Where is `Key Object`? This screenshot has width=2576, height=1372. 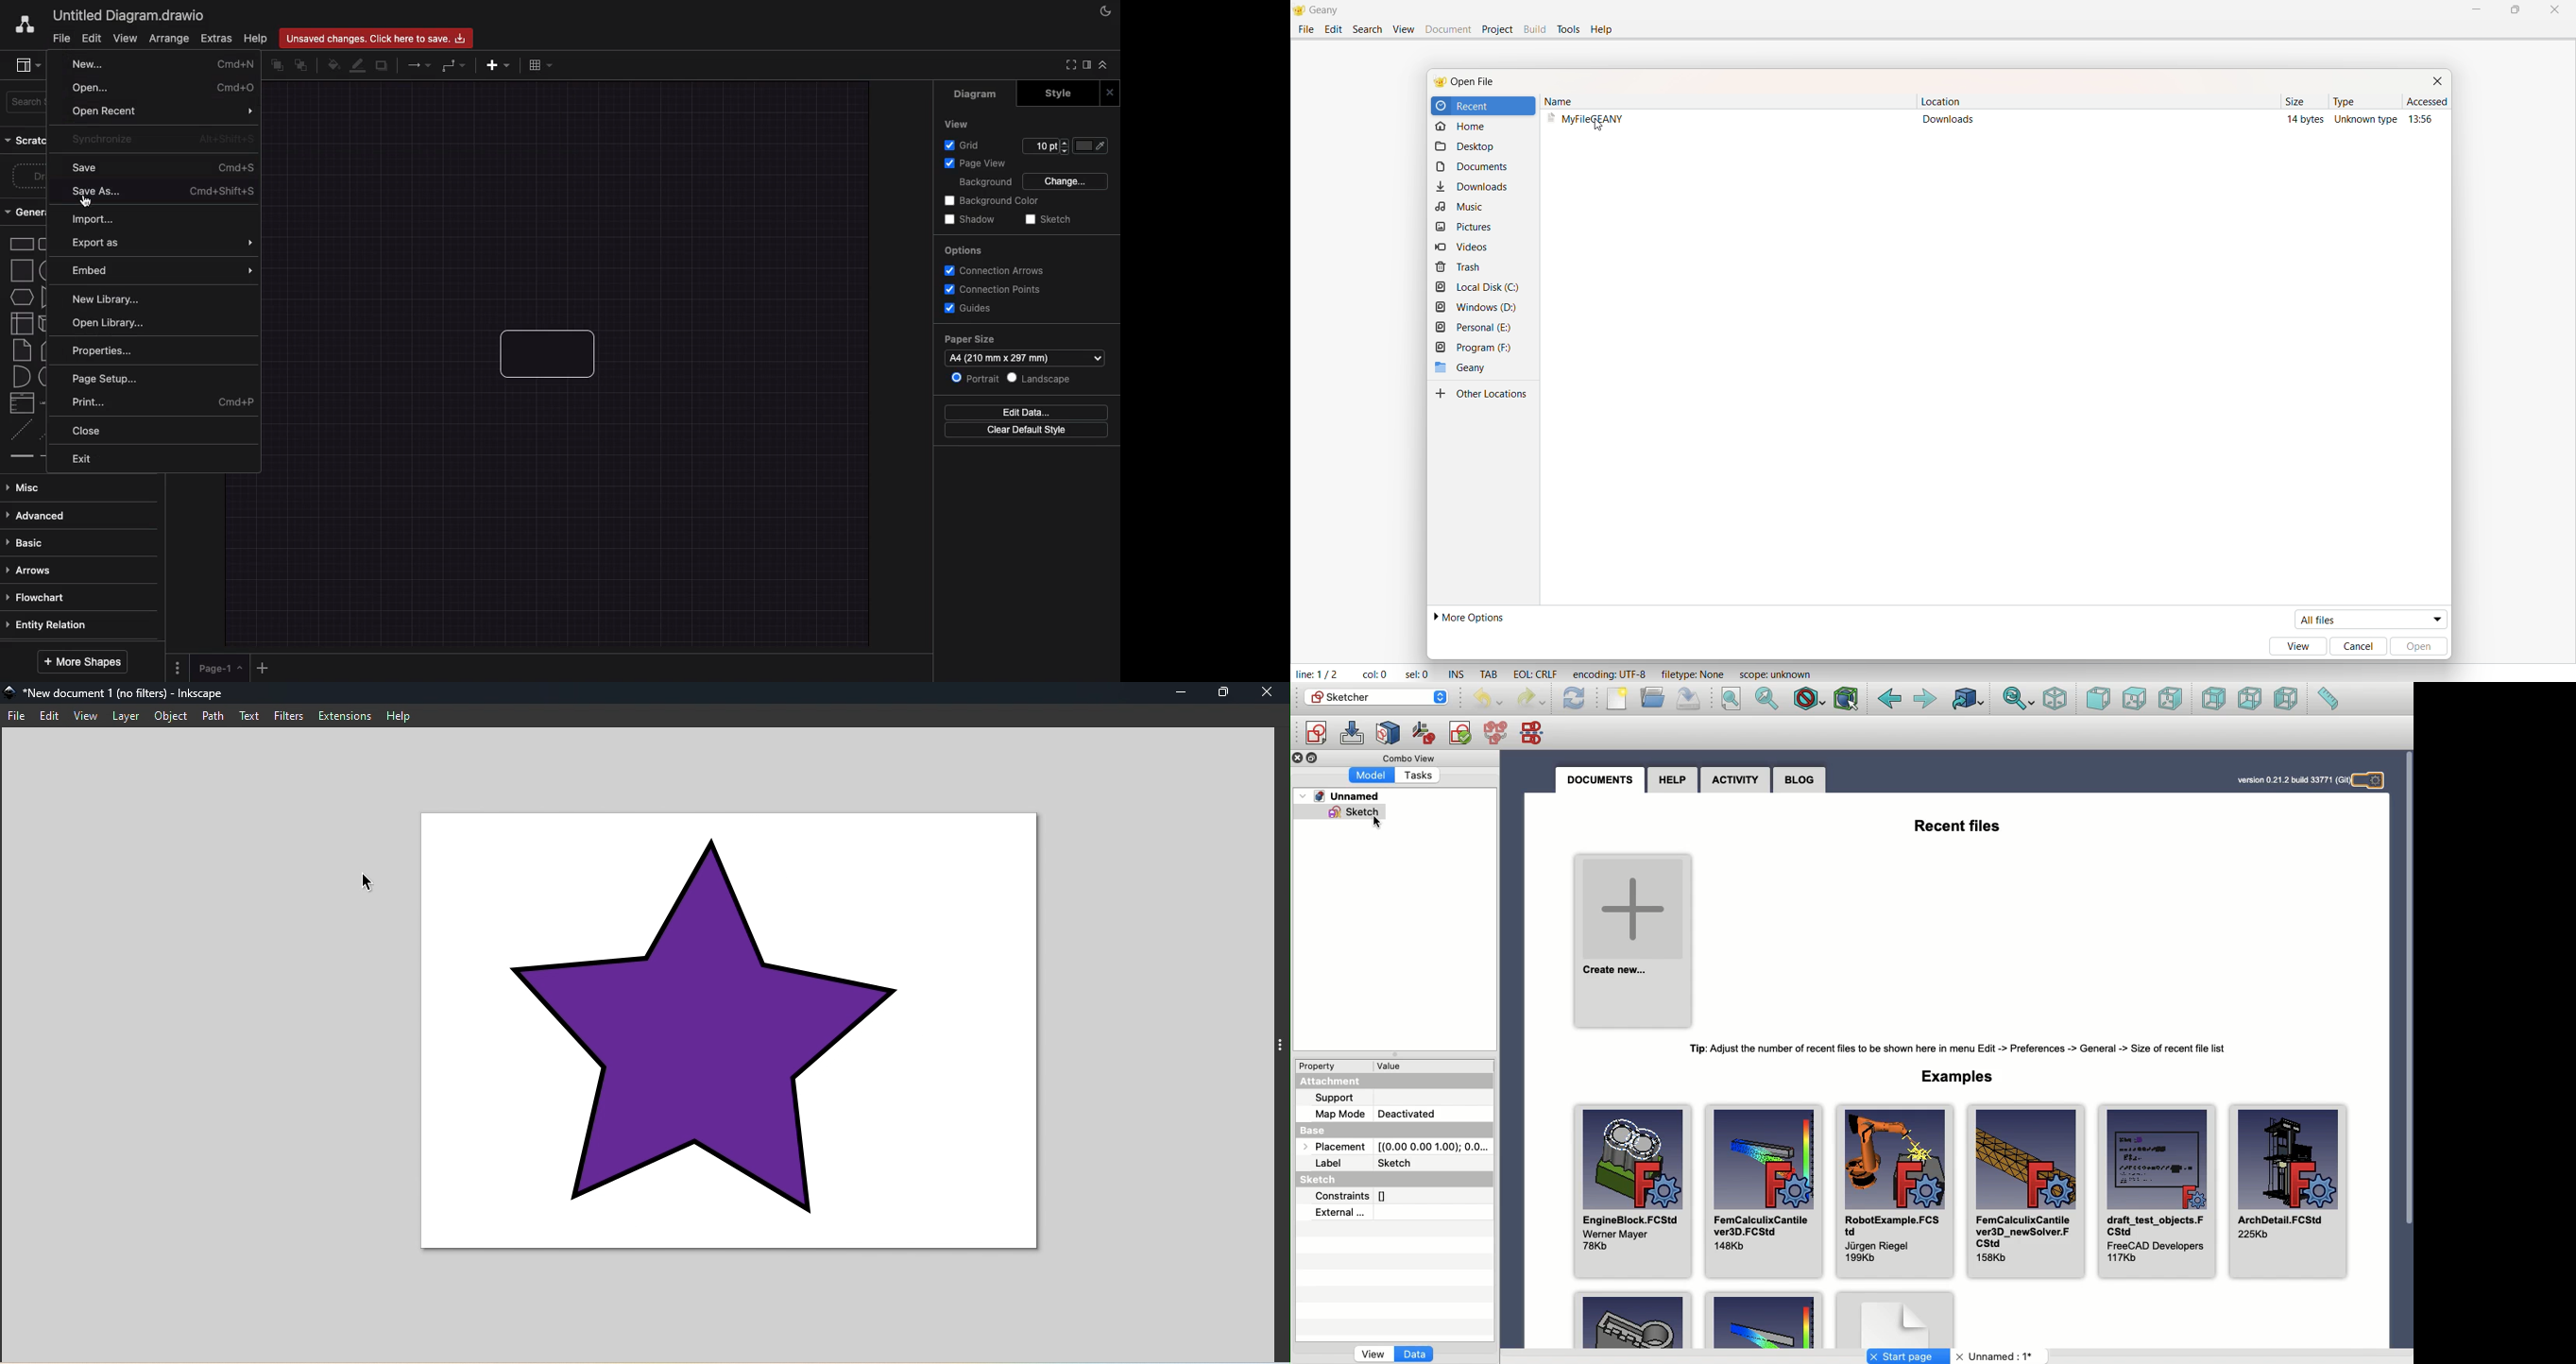
Key Object is located at coordinates (1633, 1319).